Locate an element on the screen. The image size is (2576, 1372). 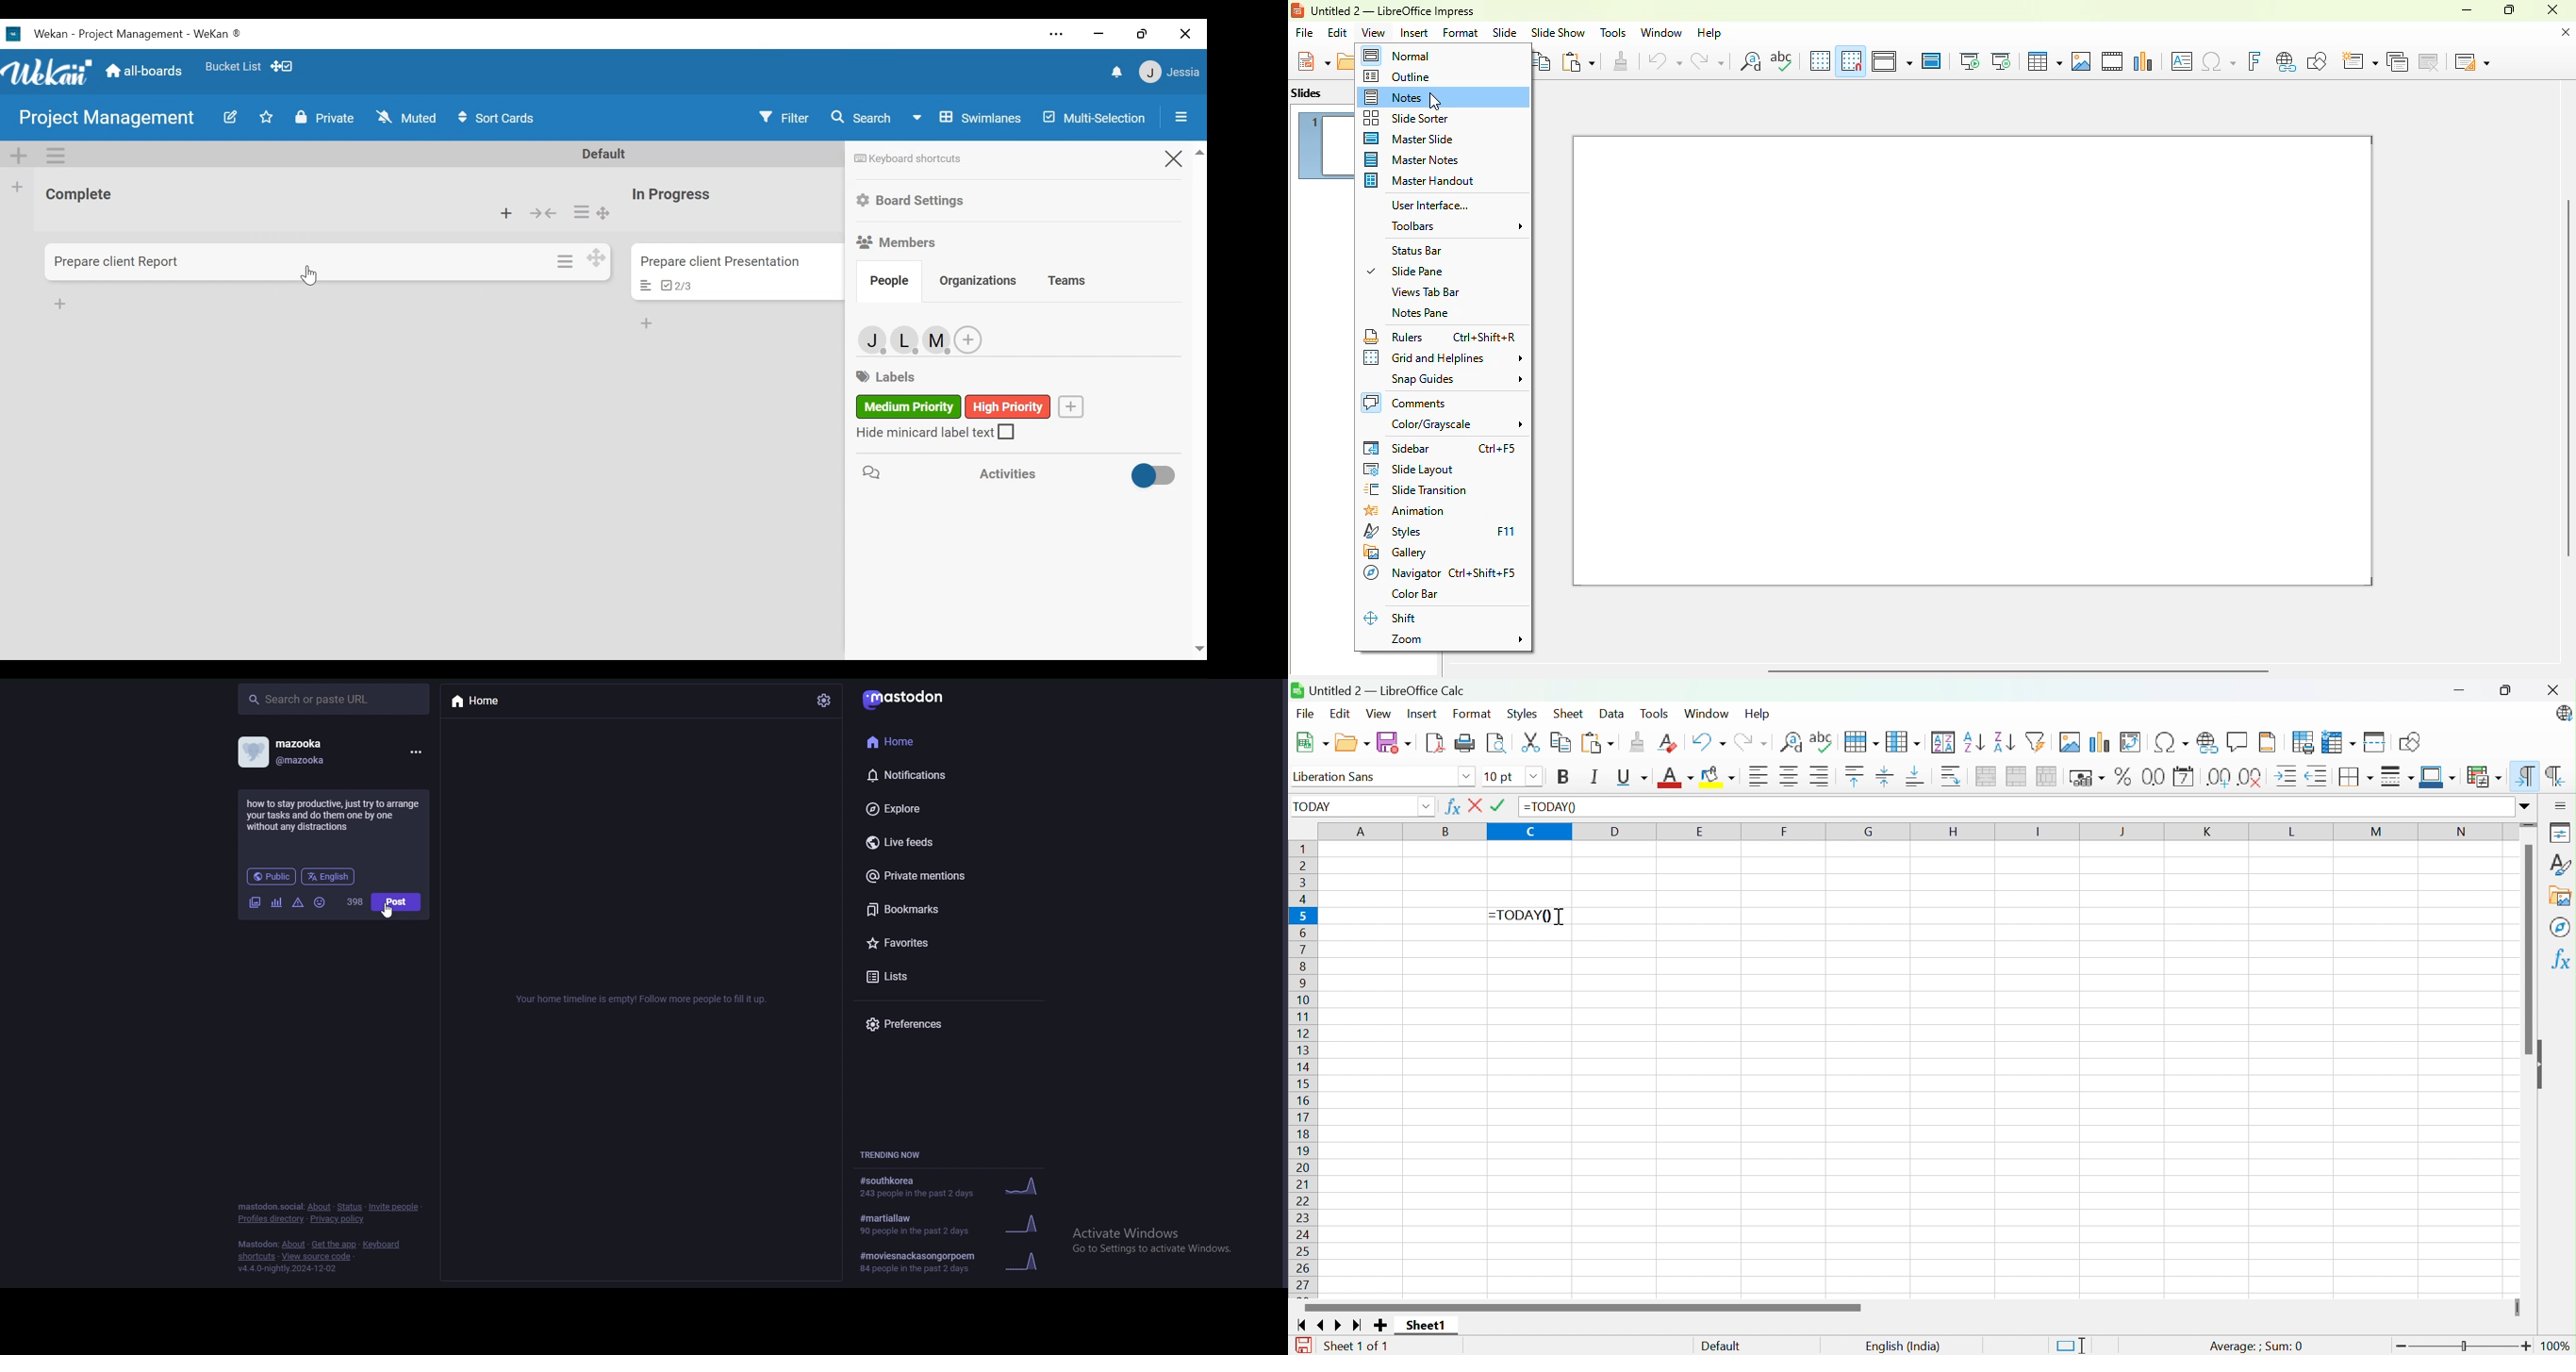
grid and helplines is located at coordinates (1443, 358).